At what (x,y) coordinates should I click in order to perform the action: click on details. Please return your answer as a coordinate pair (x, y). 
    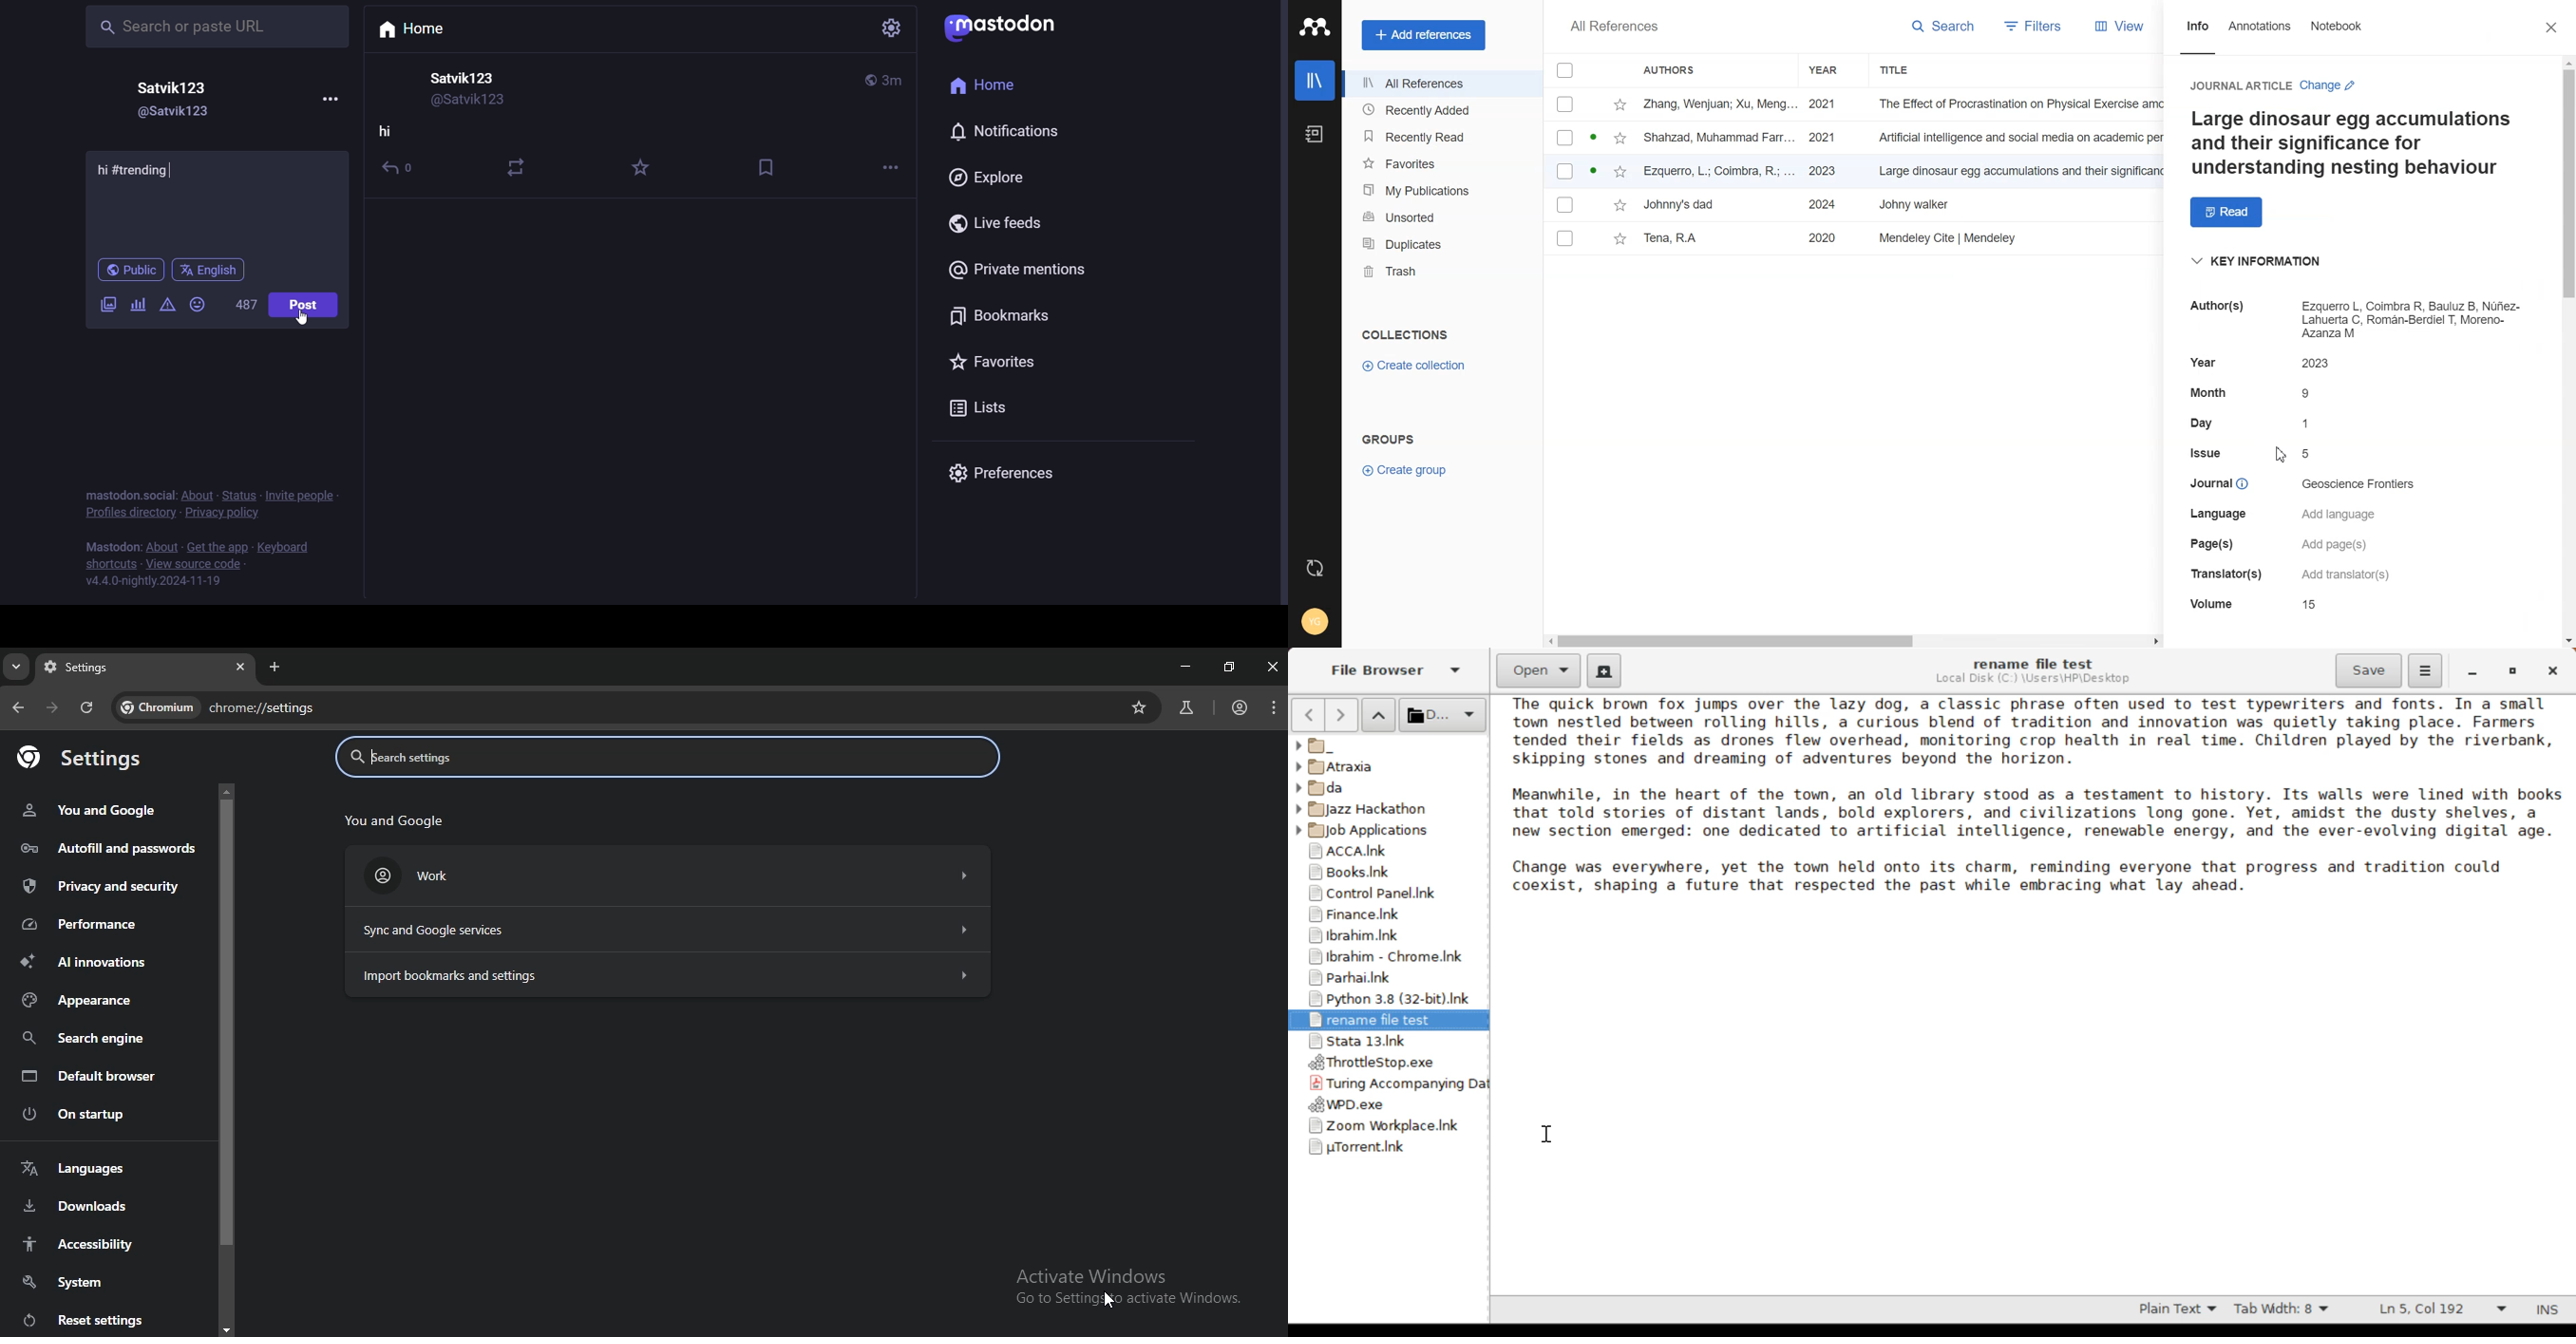
    Looking at the image, I should click on (2208, 392).